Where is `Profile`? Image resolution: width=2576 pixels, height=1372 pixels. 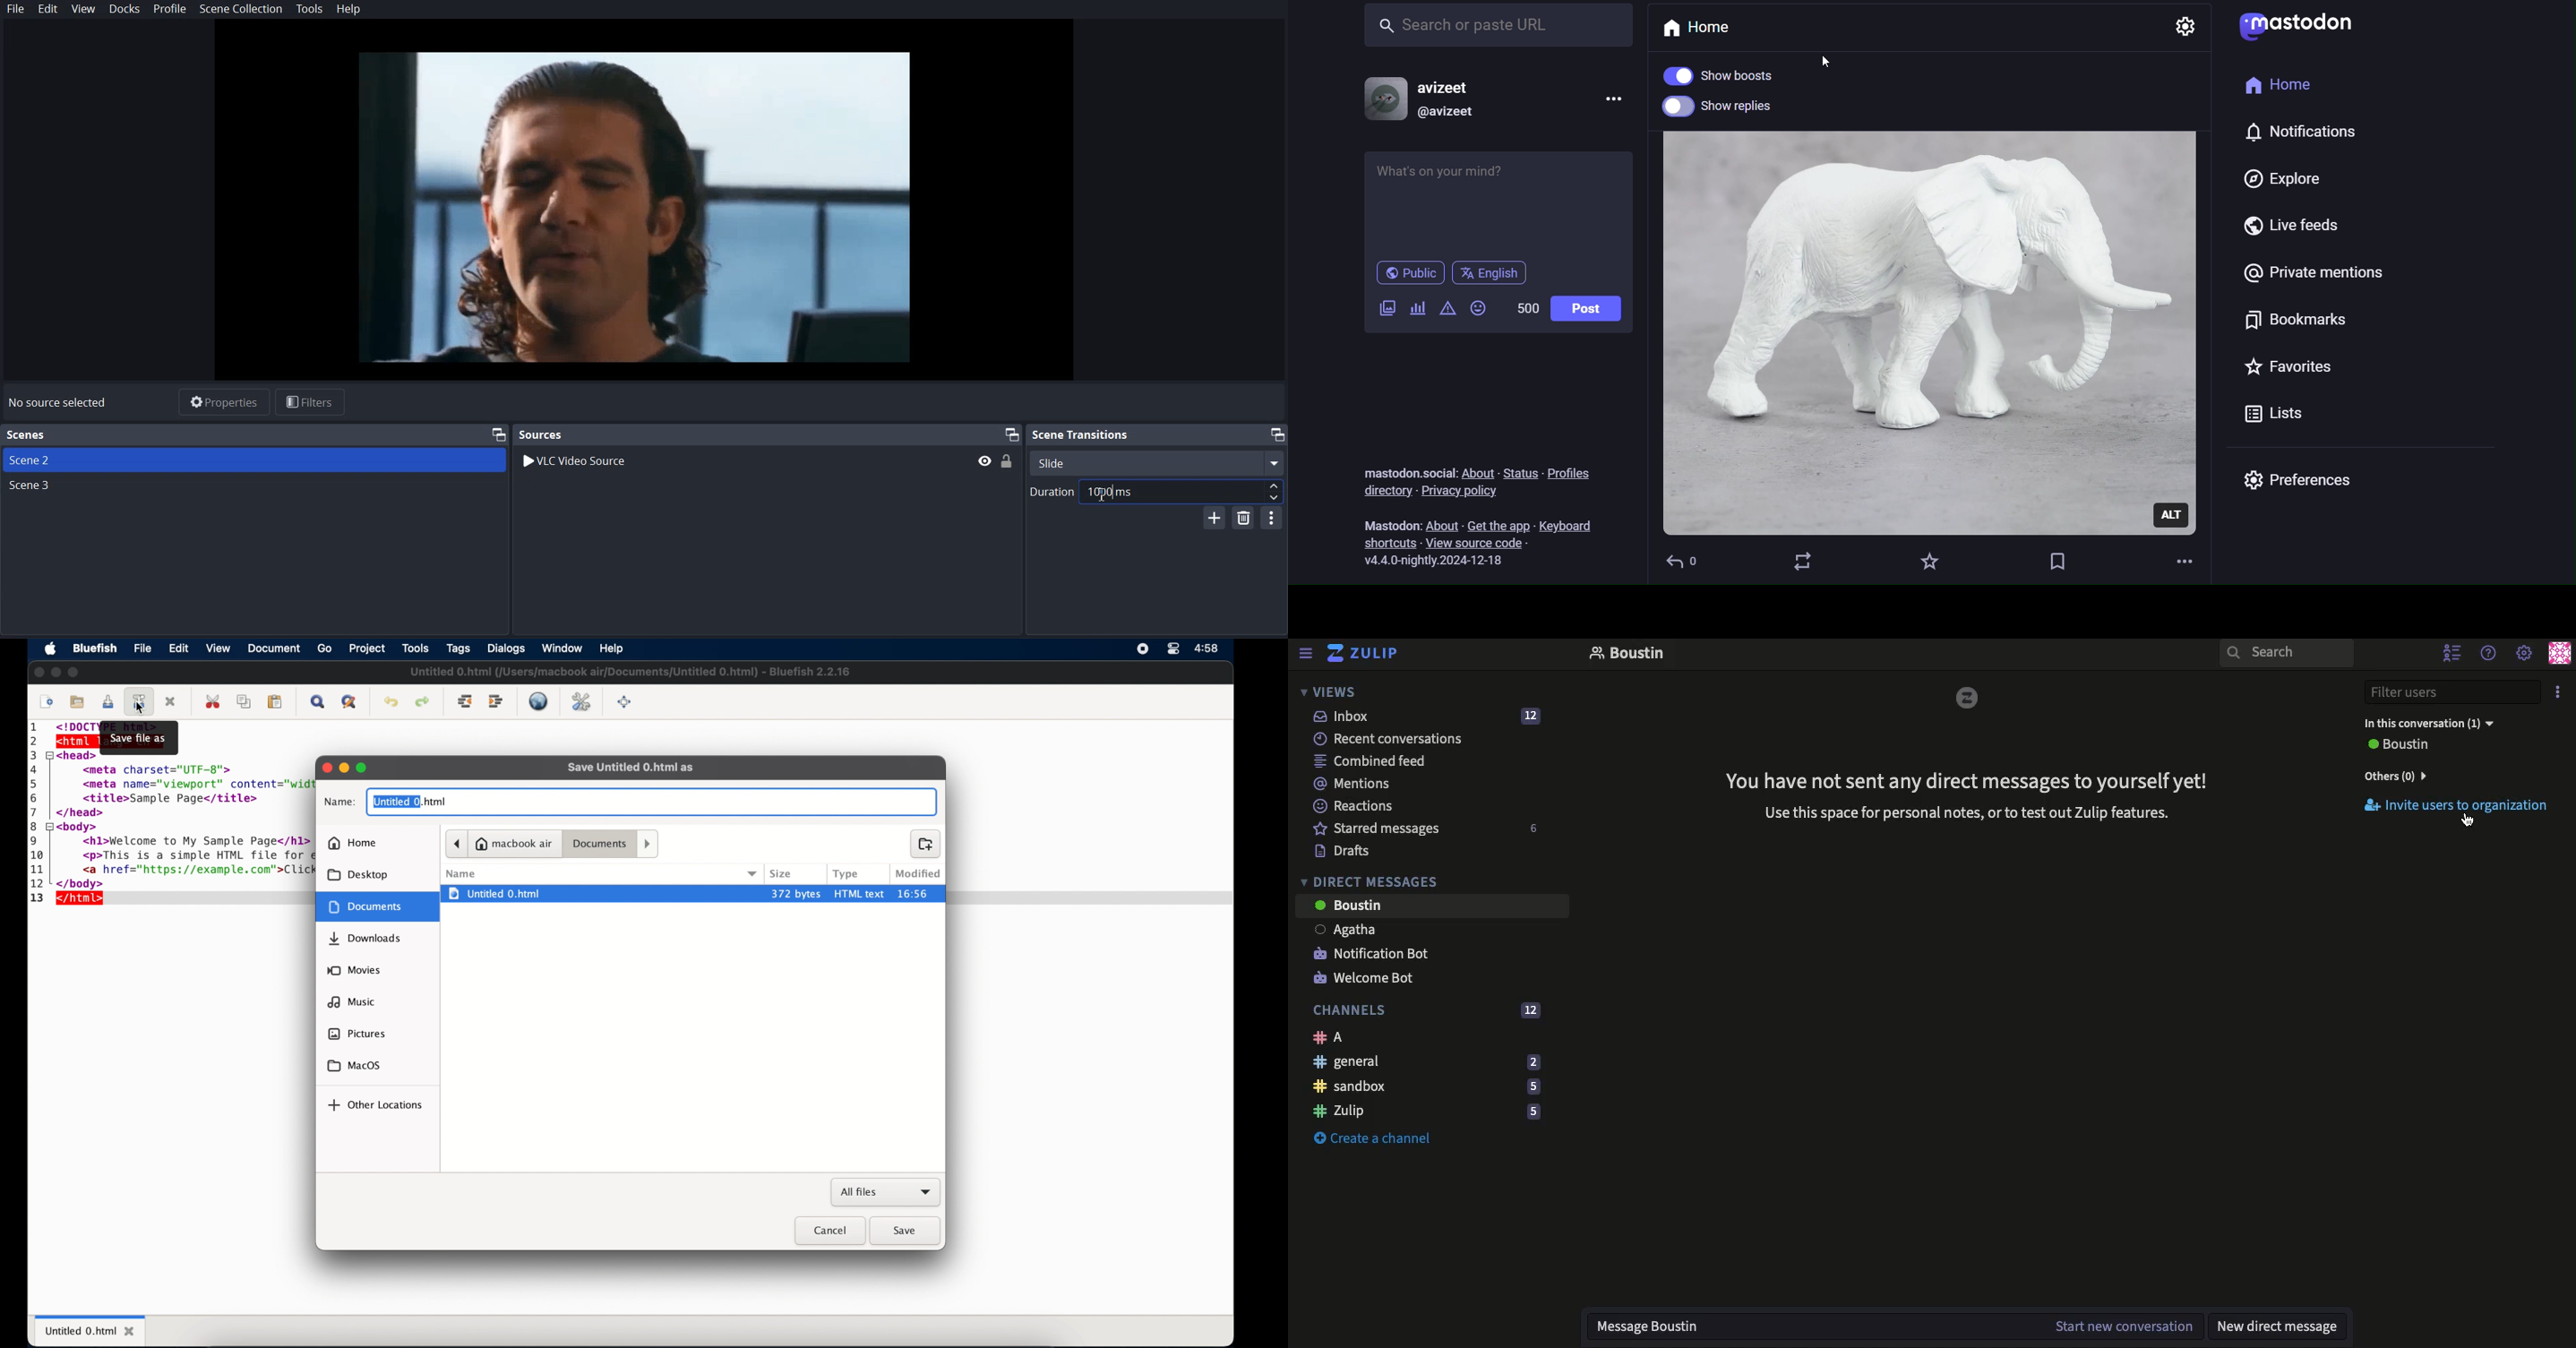
Profile is located at coordinates (2559, 655).